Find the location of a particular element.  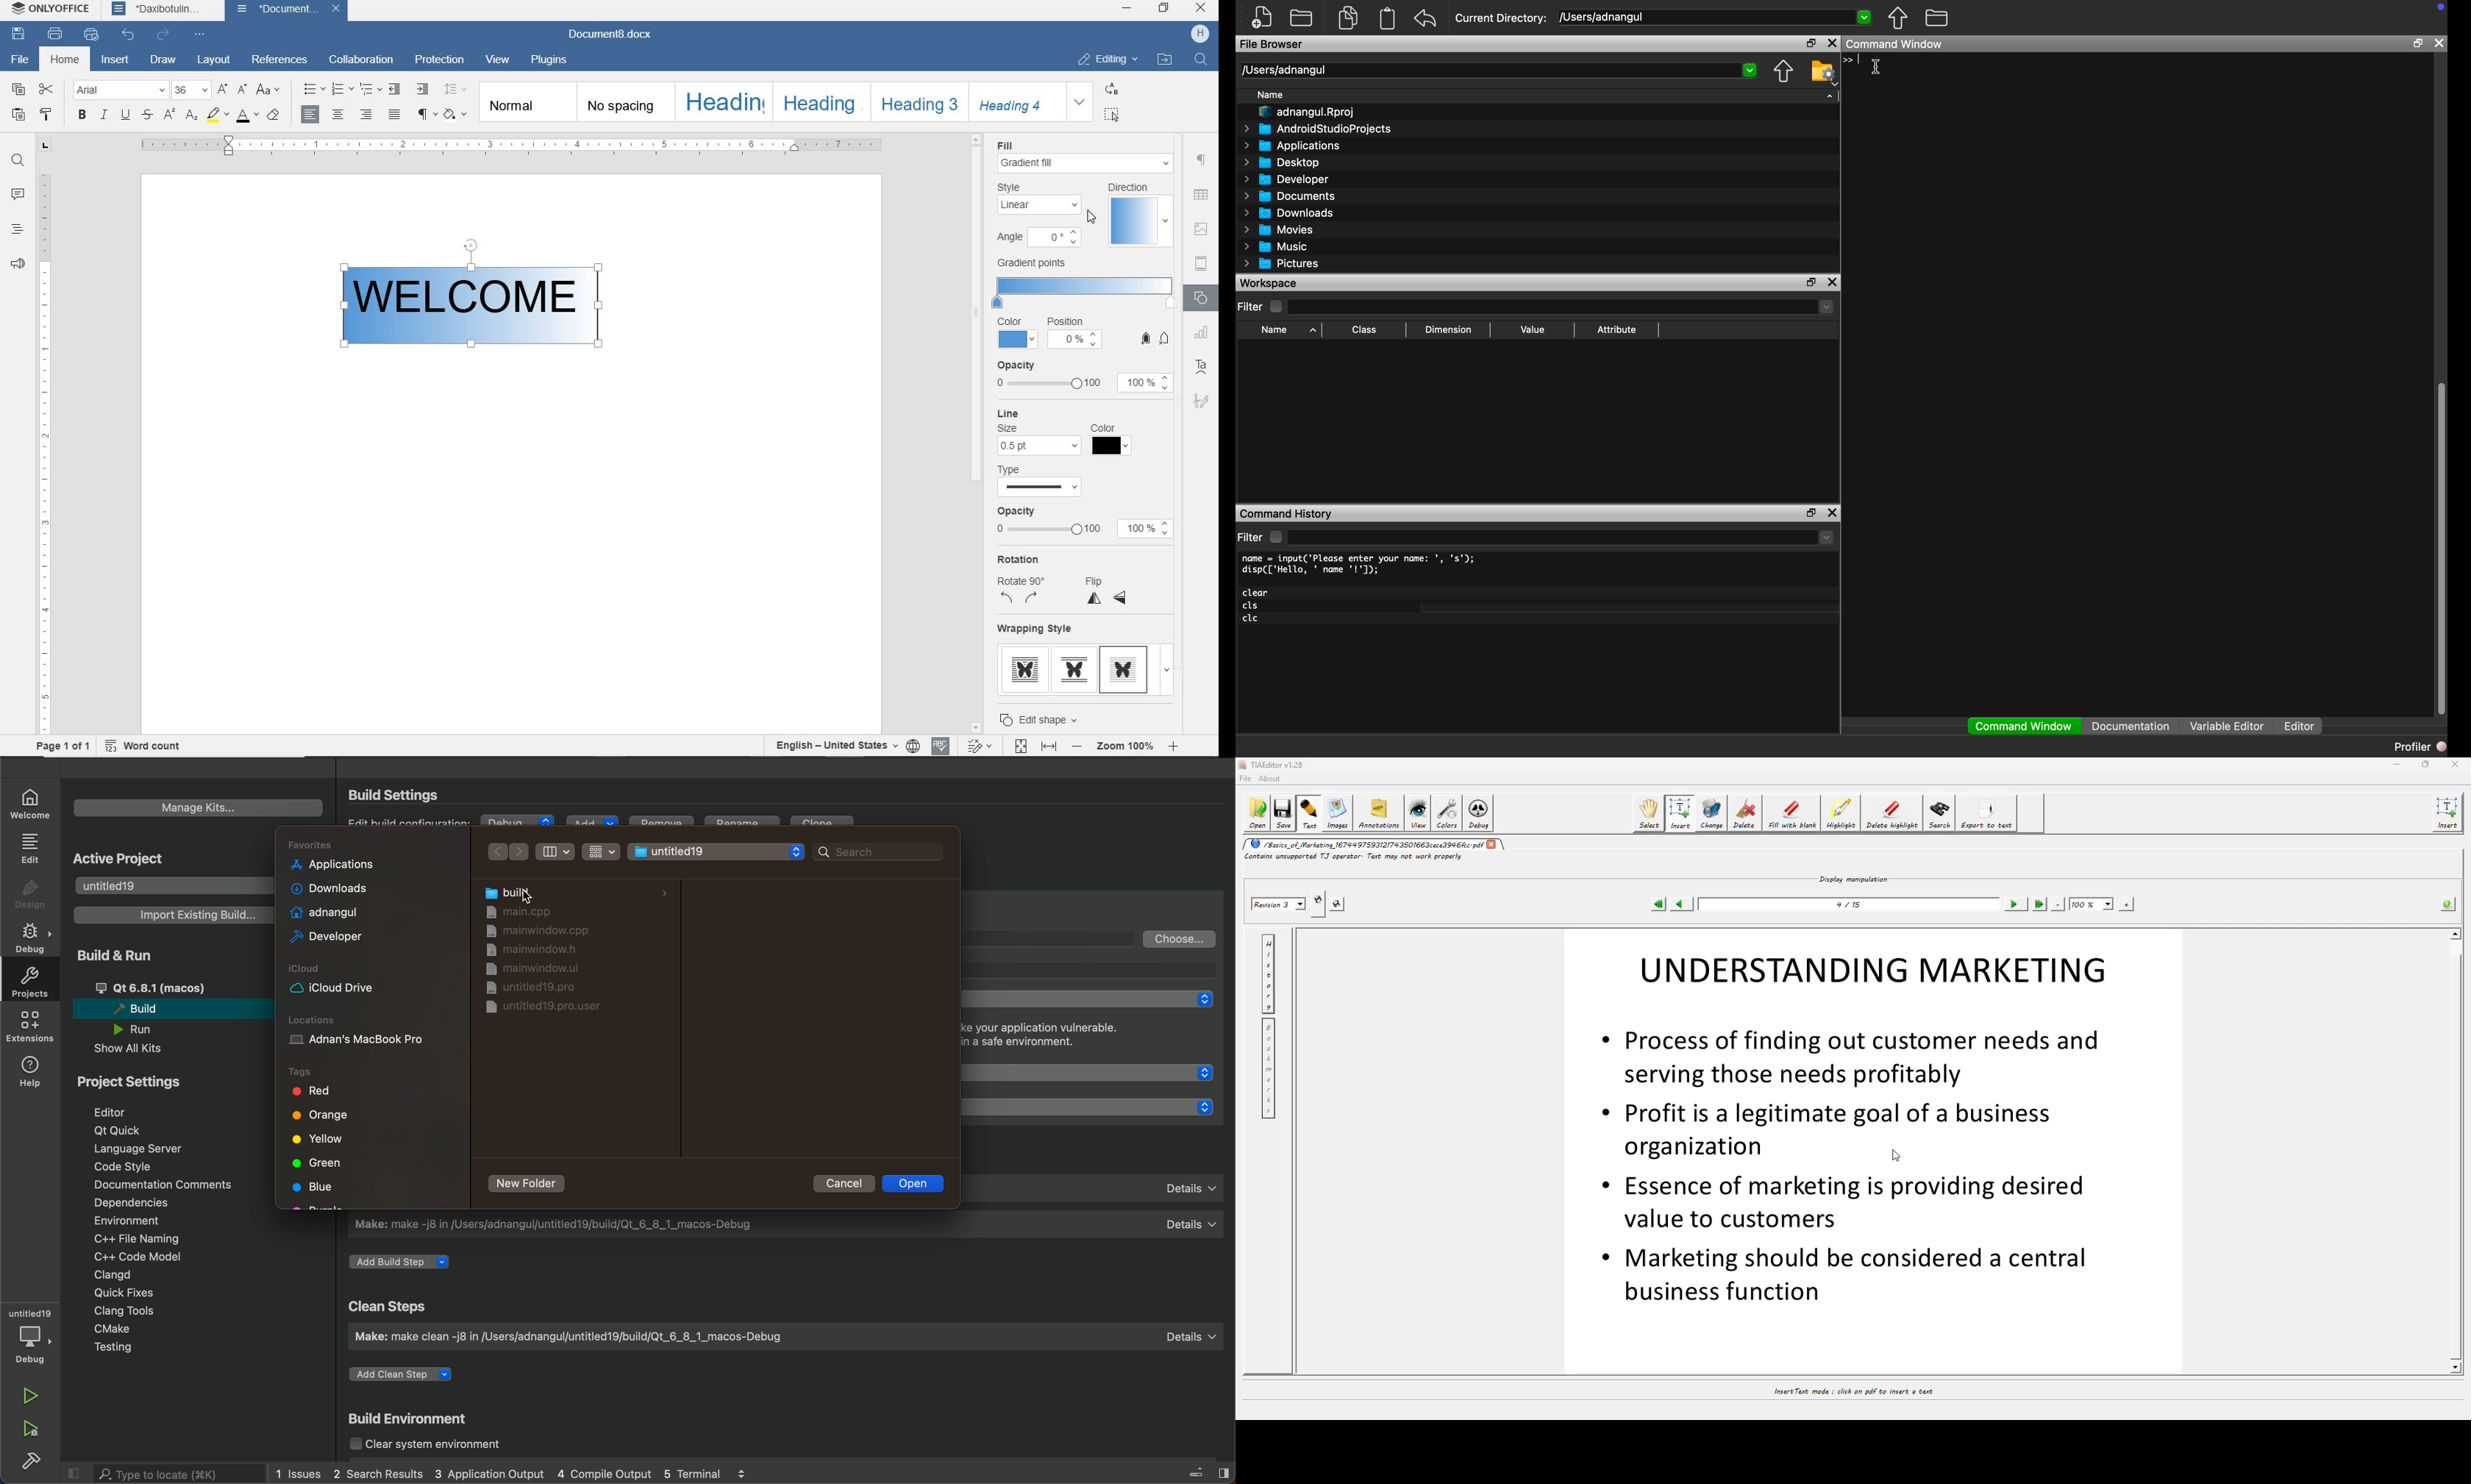

FIND is located at coordinates (17, 163).